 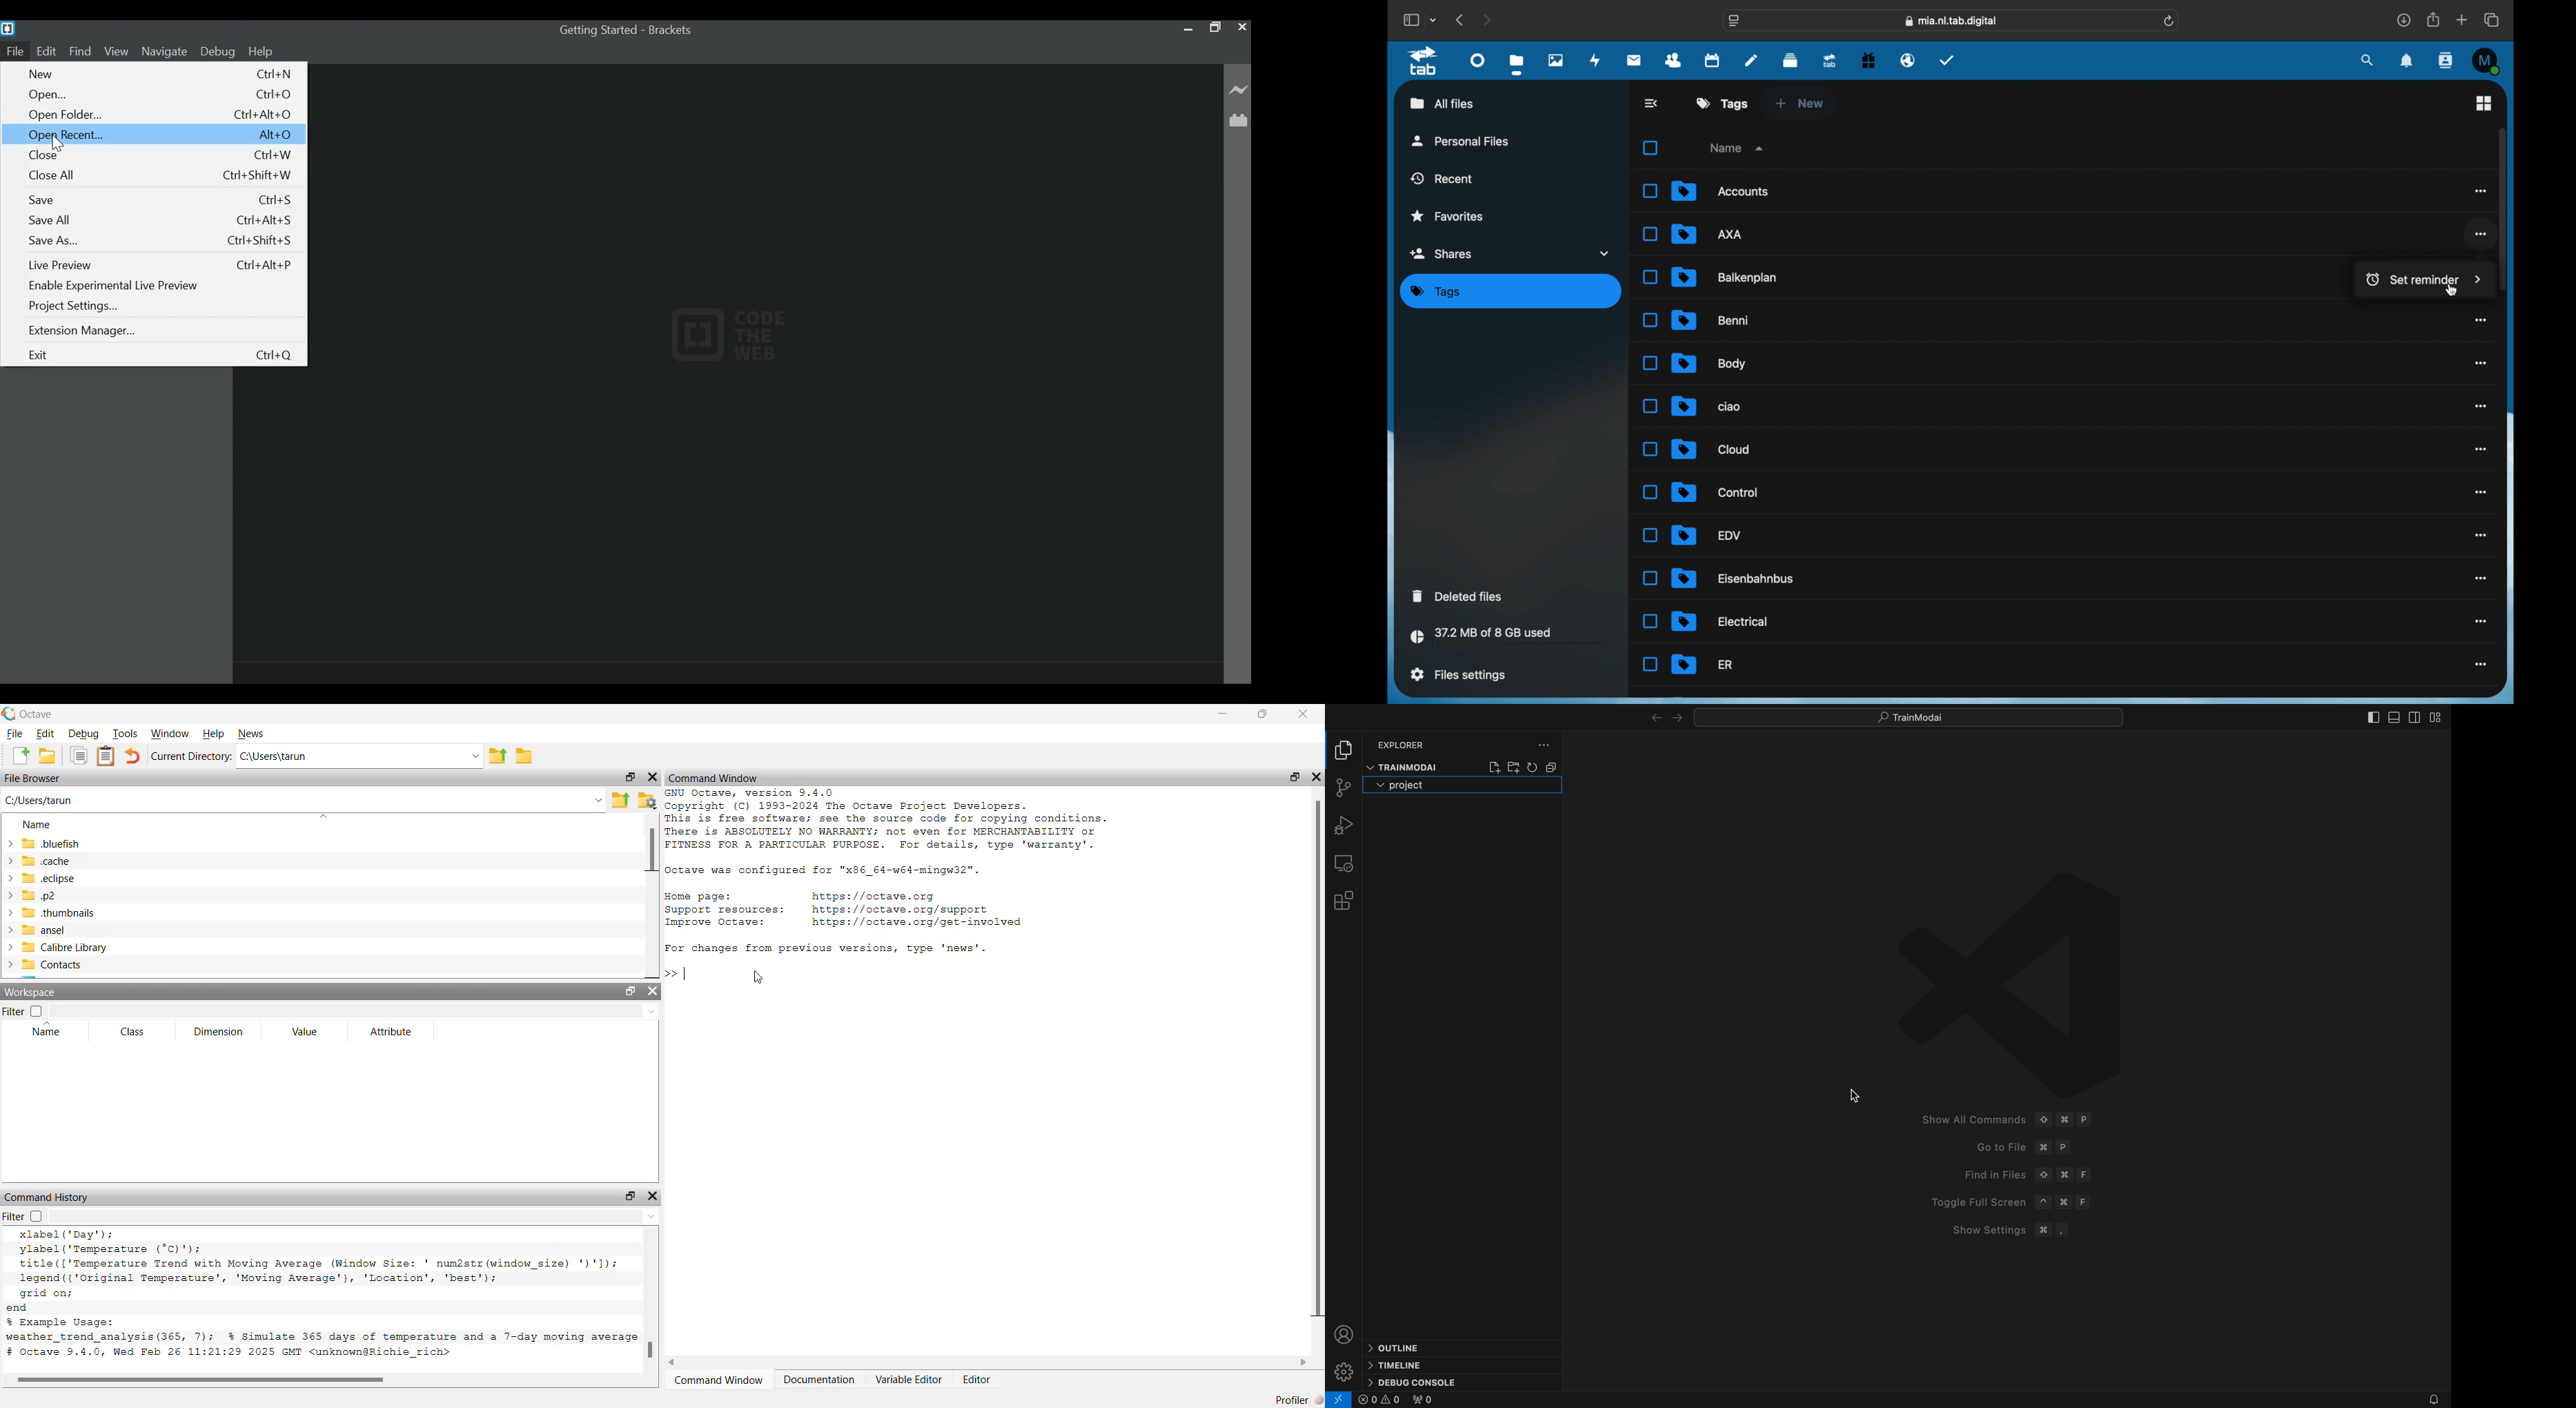 I want to click on Select all checkbox, so click(x=1650, y=149).